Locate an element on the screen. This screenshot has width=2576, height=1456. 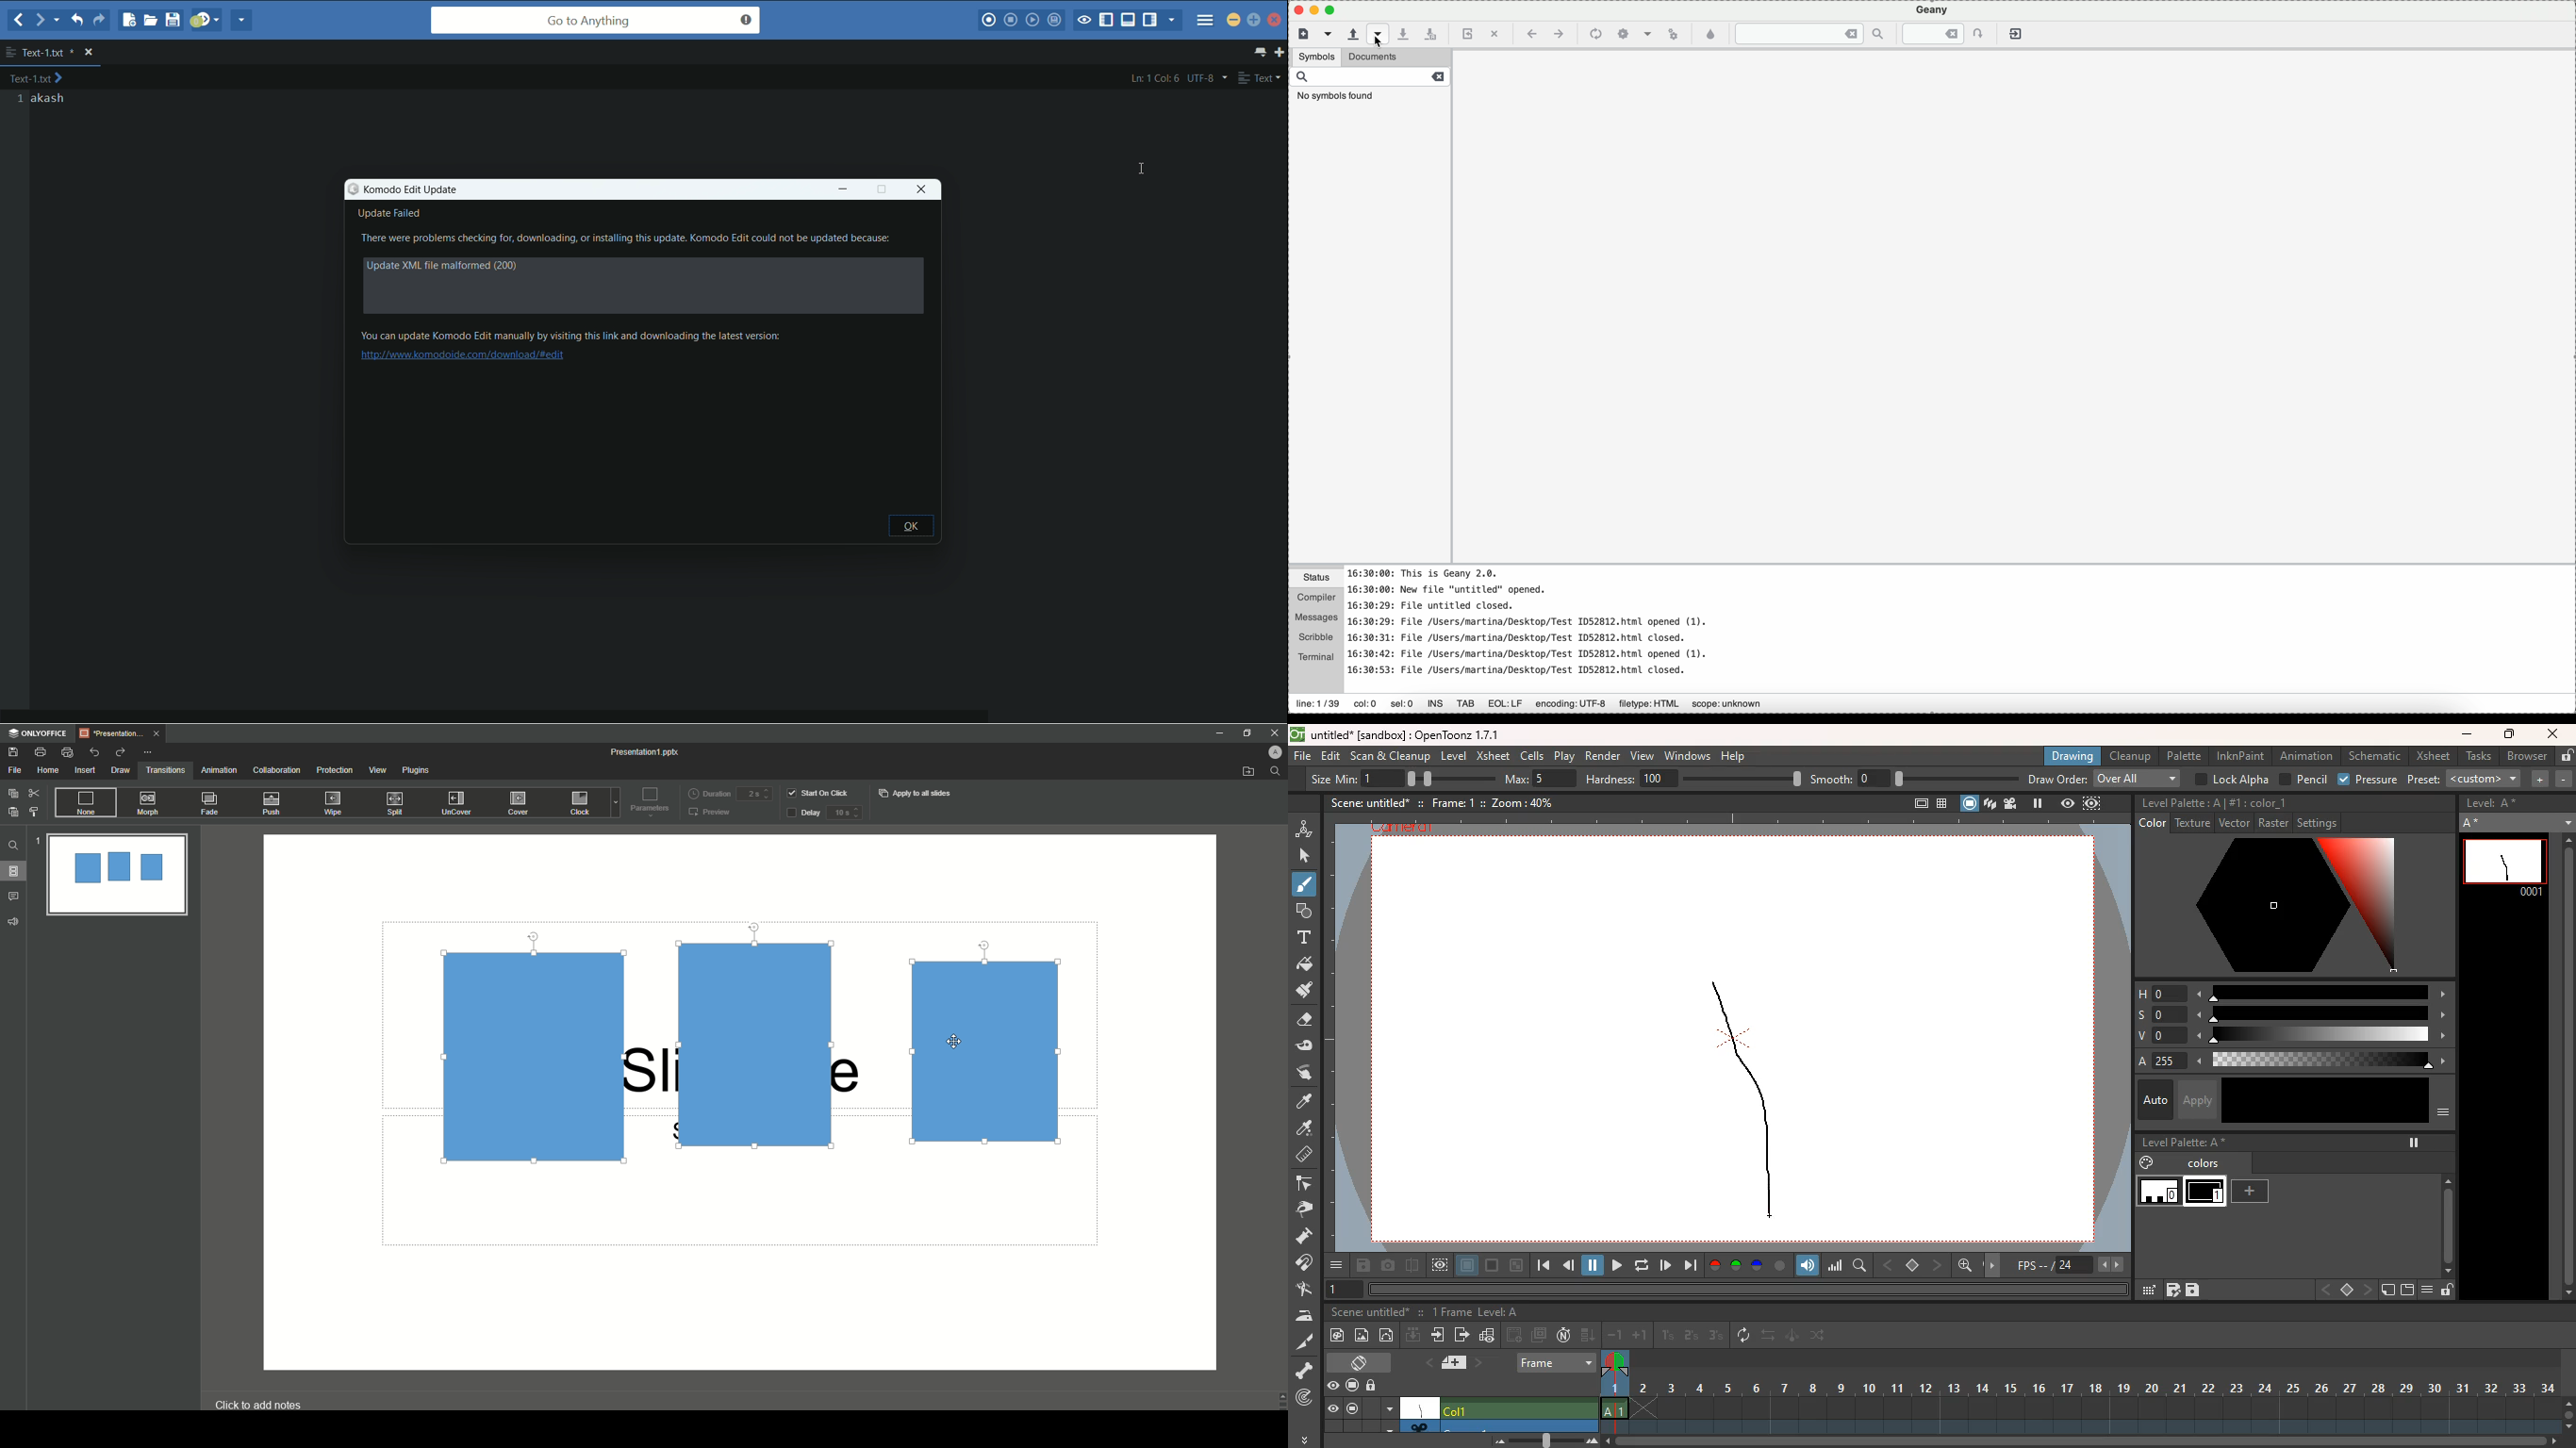
help is located at coordinates (1735, 757).